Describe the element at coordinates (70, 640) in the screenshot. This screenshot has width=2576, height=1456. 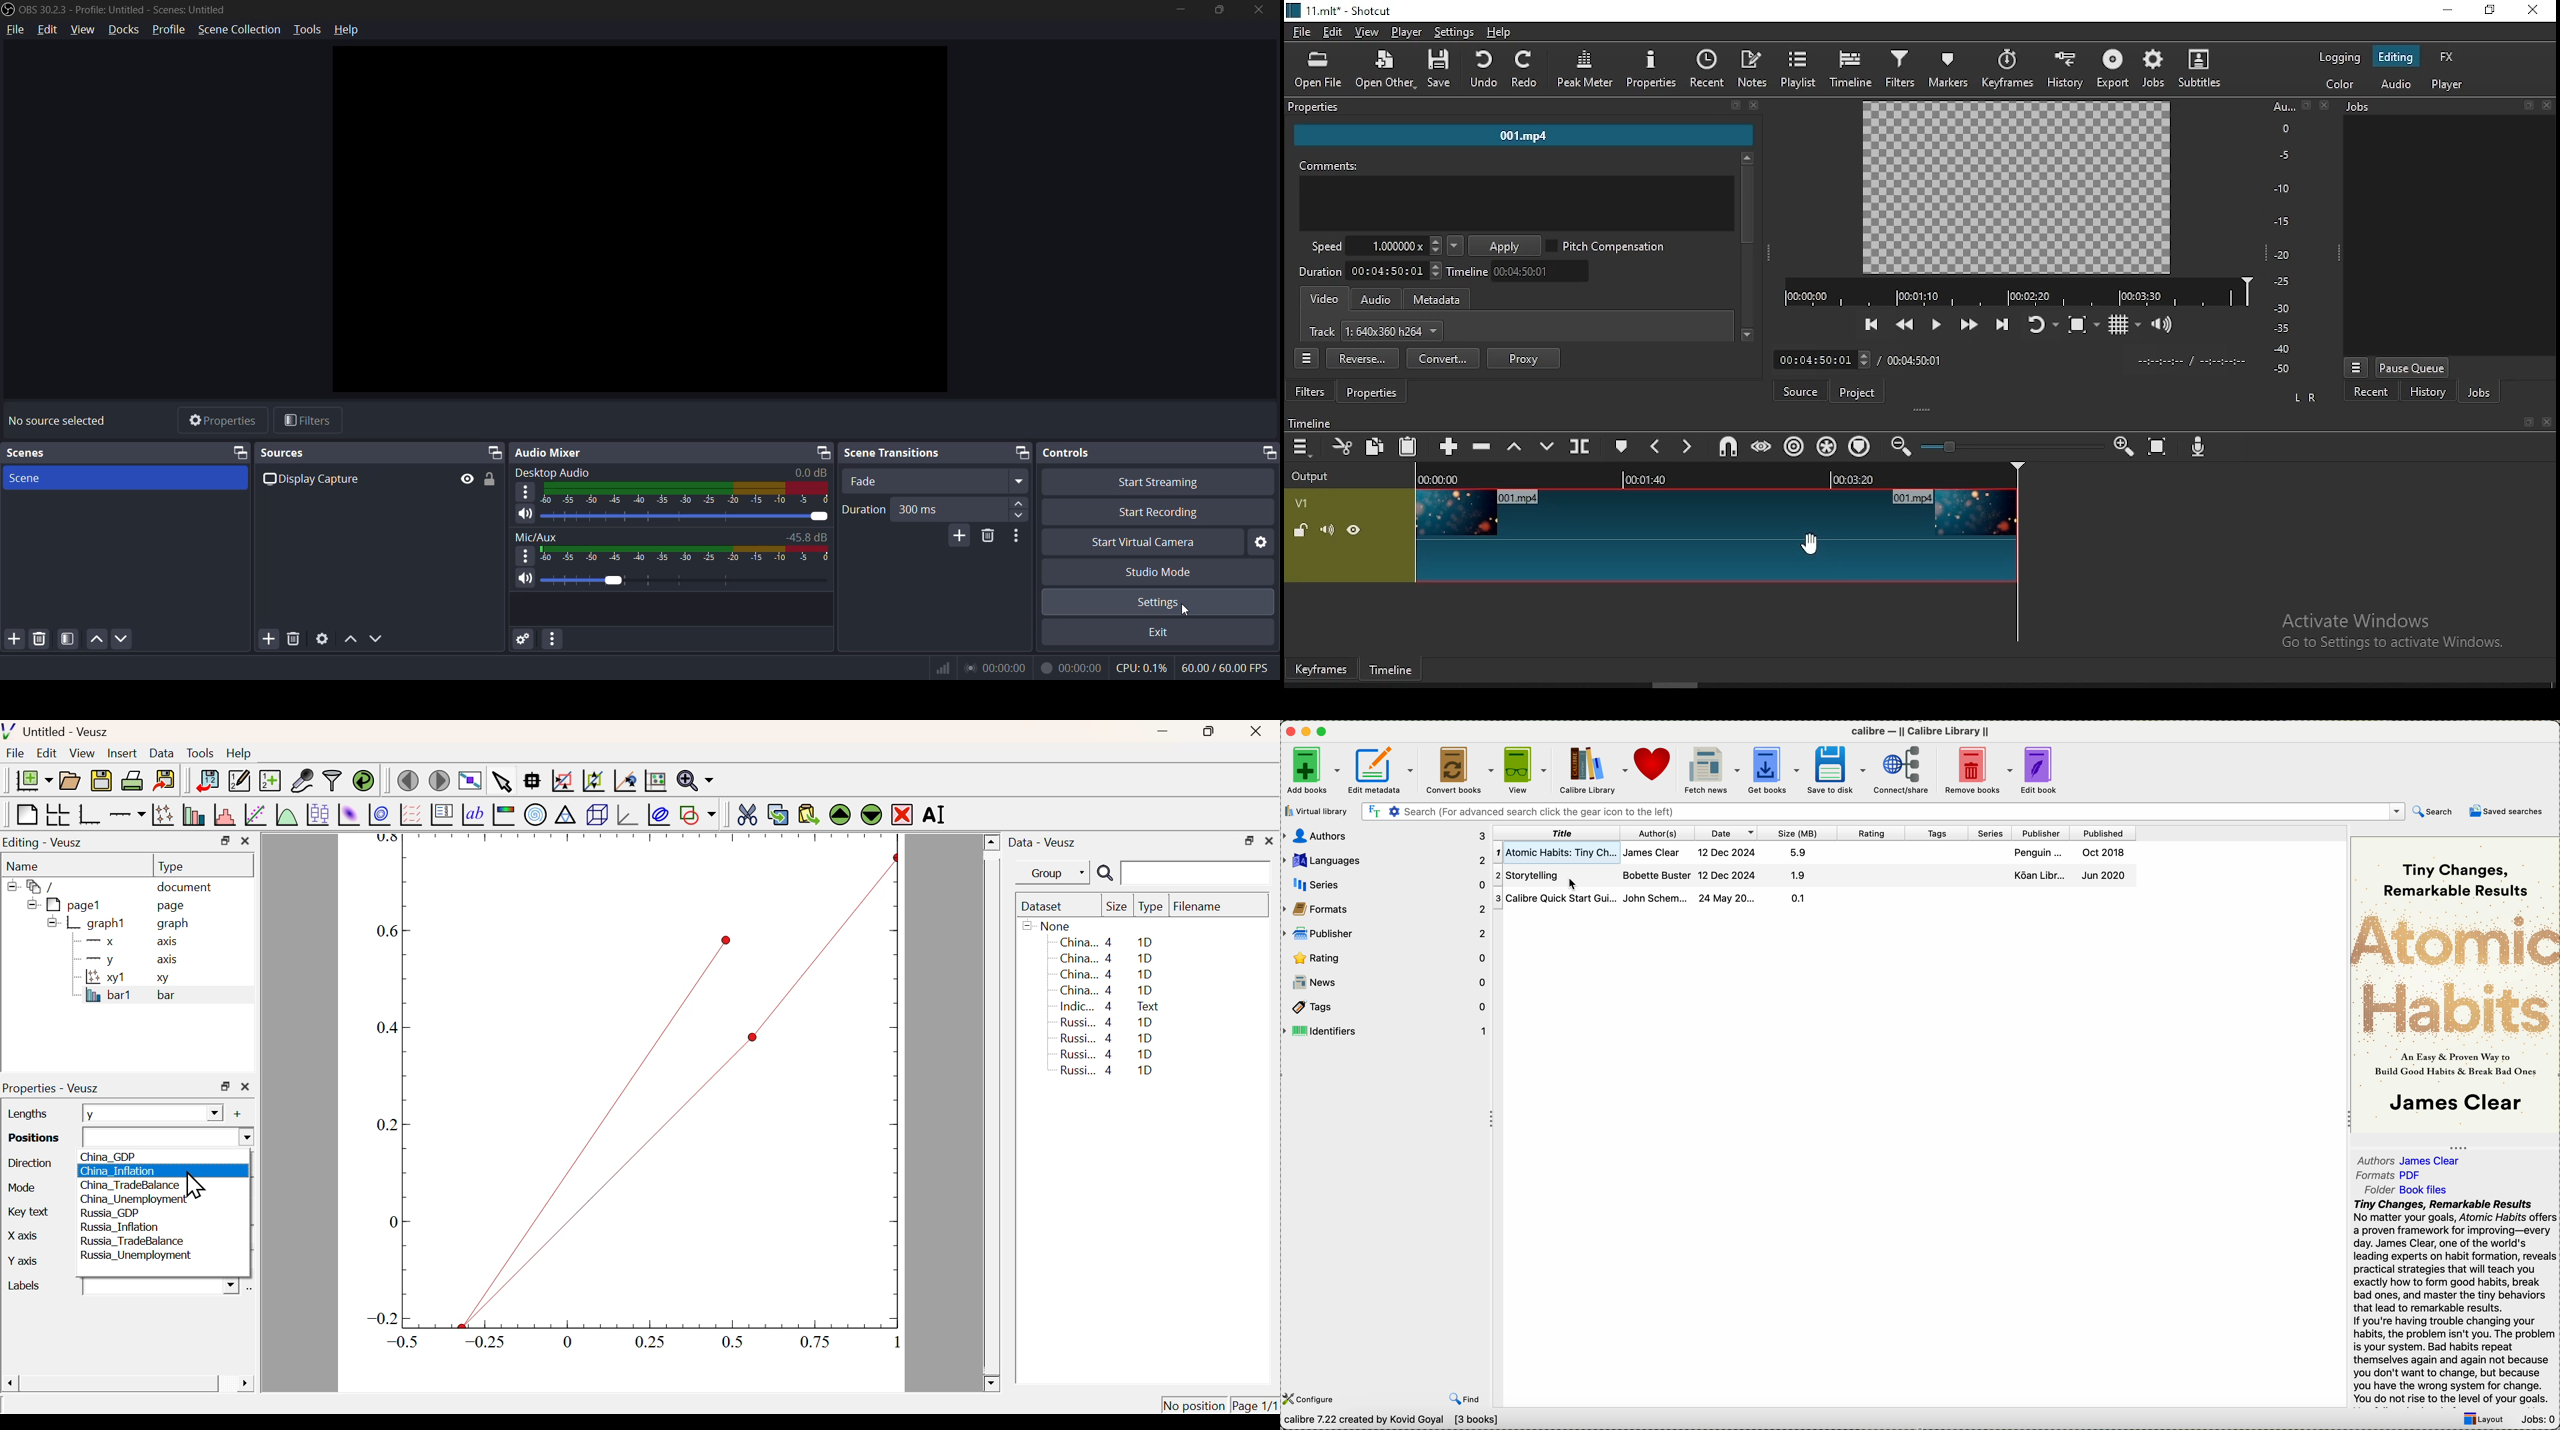
I see `open scene filters` at that location.